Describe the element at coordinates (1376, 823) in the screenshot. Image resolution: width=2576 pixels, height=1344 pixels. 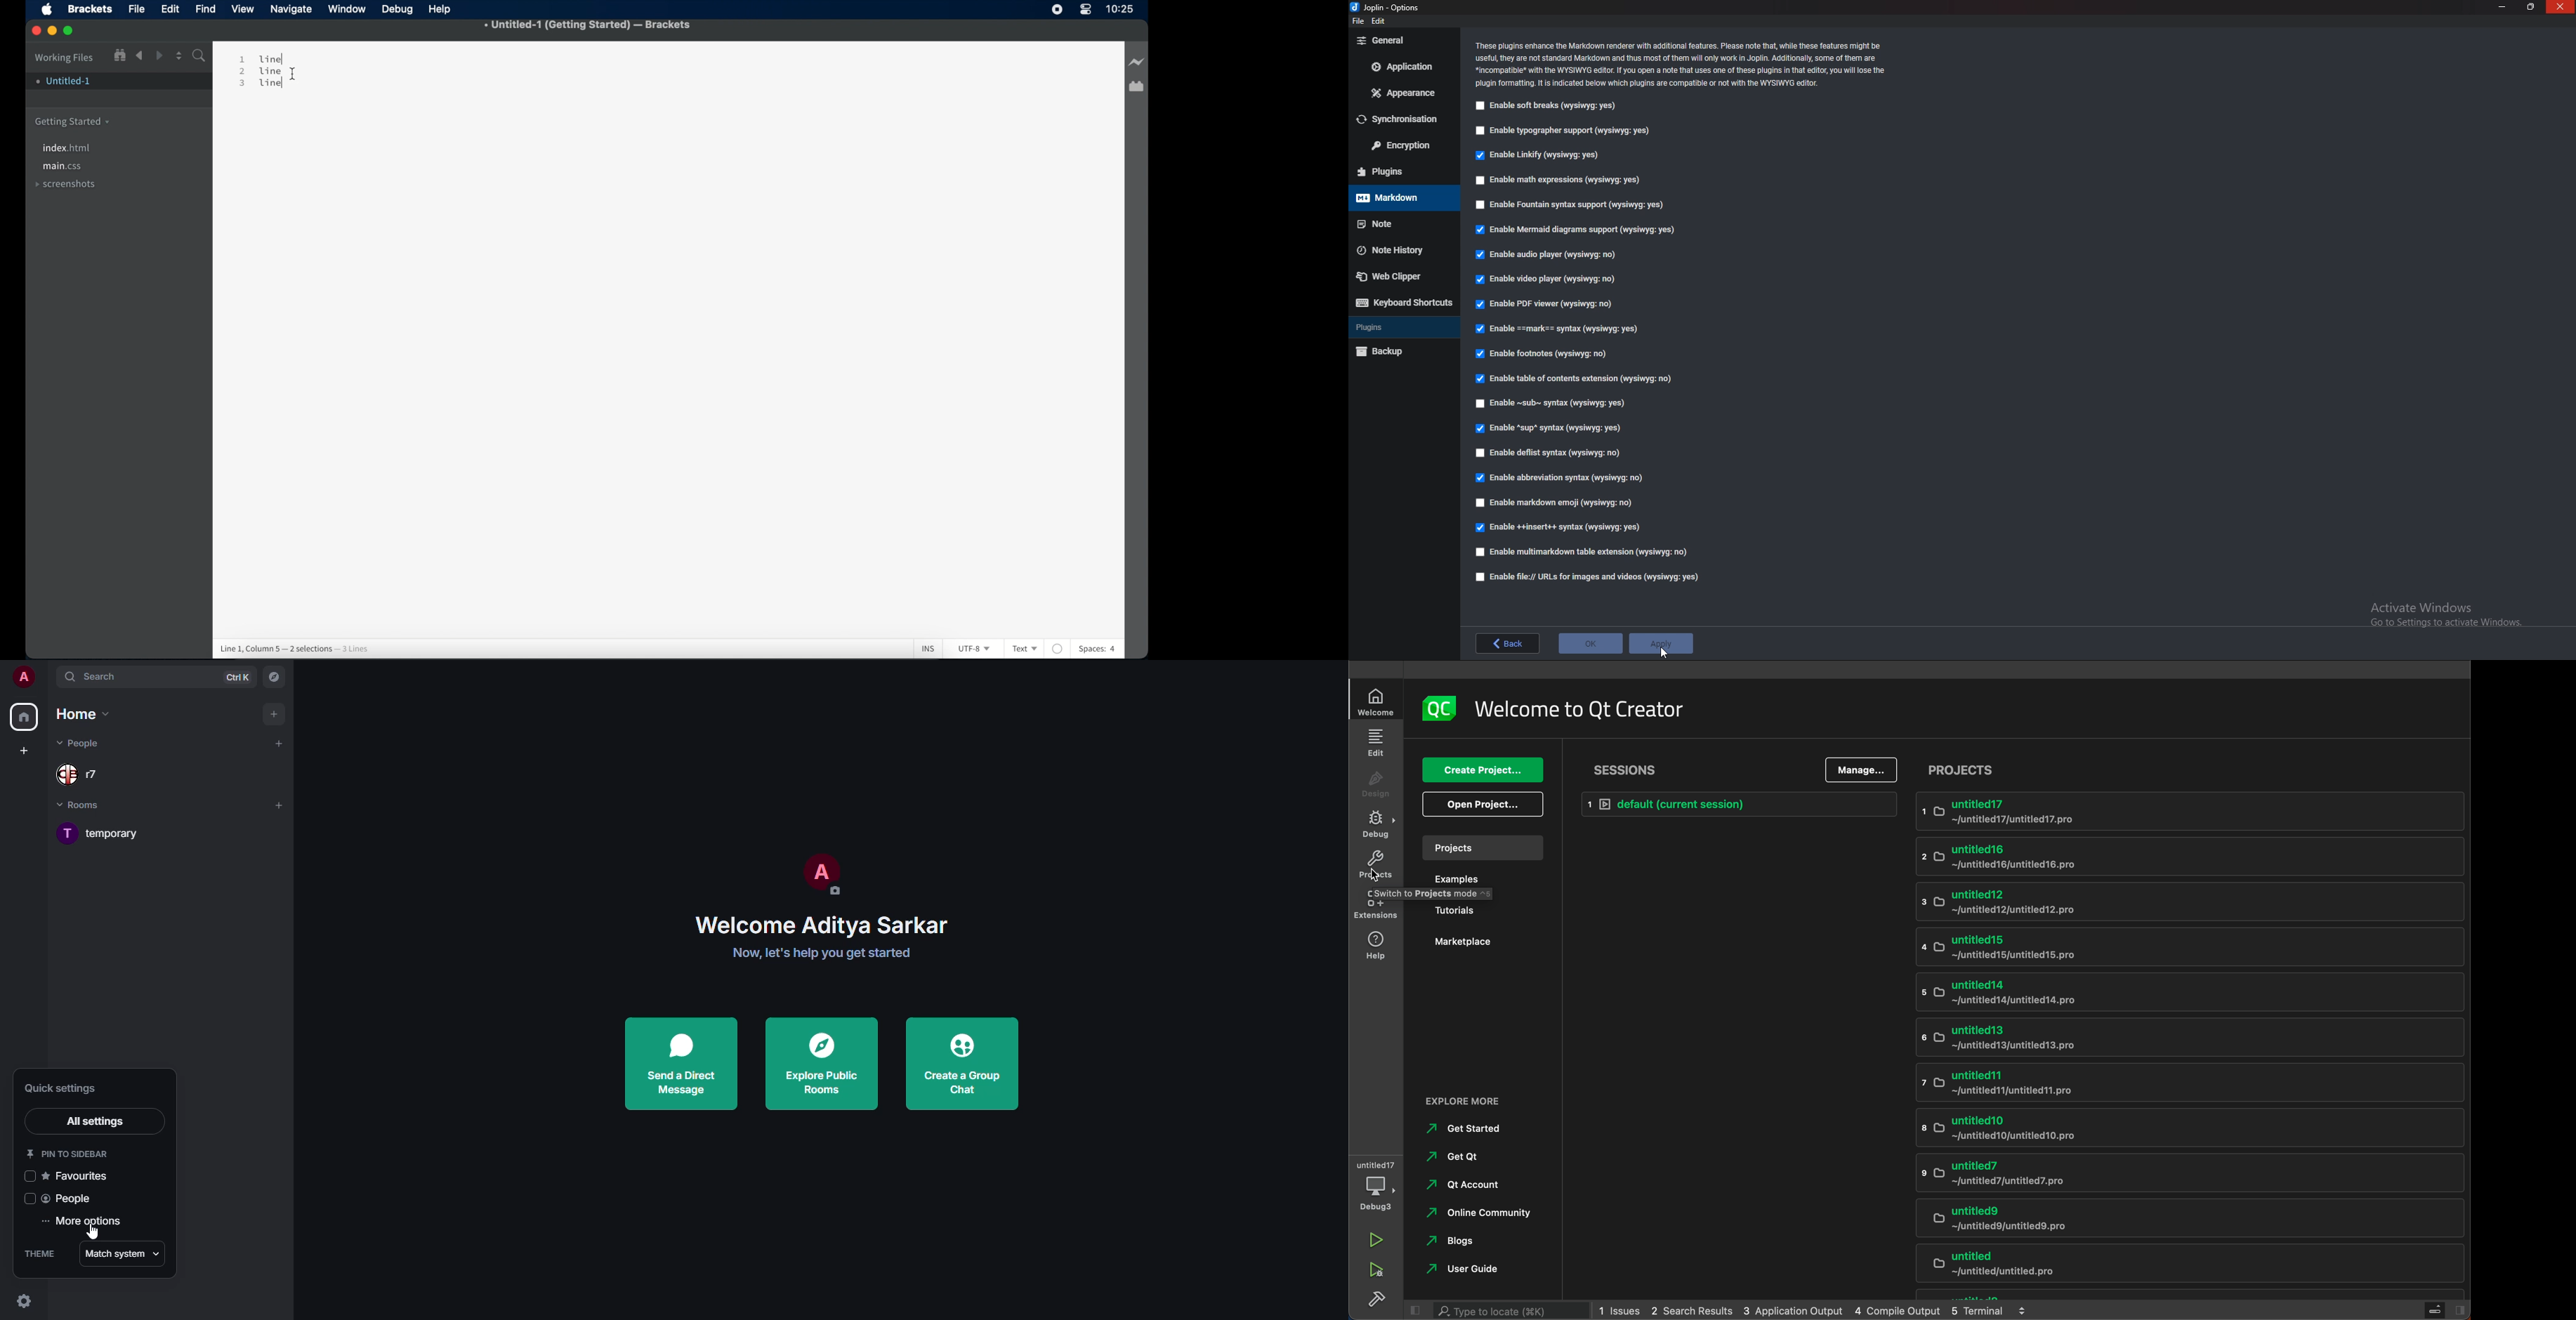
I see `debug` at that location.